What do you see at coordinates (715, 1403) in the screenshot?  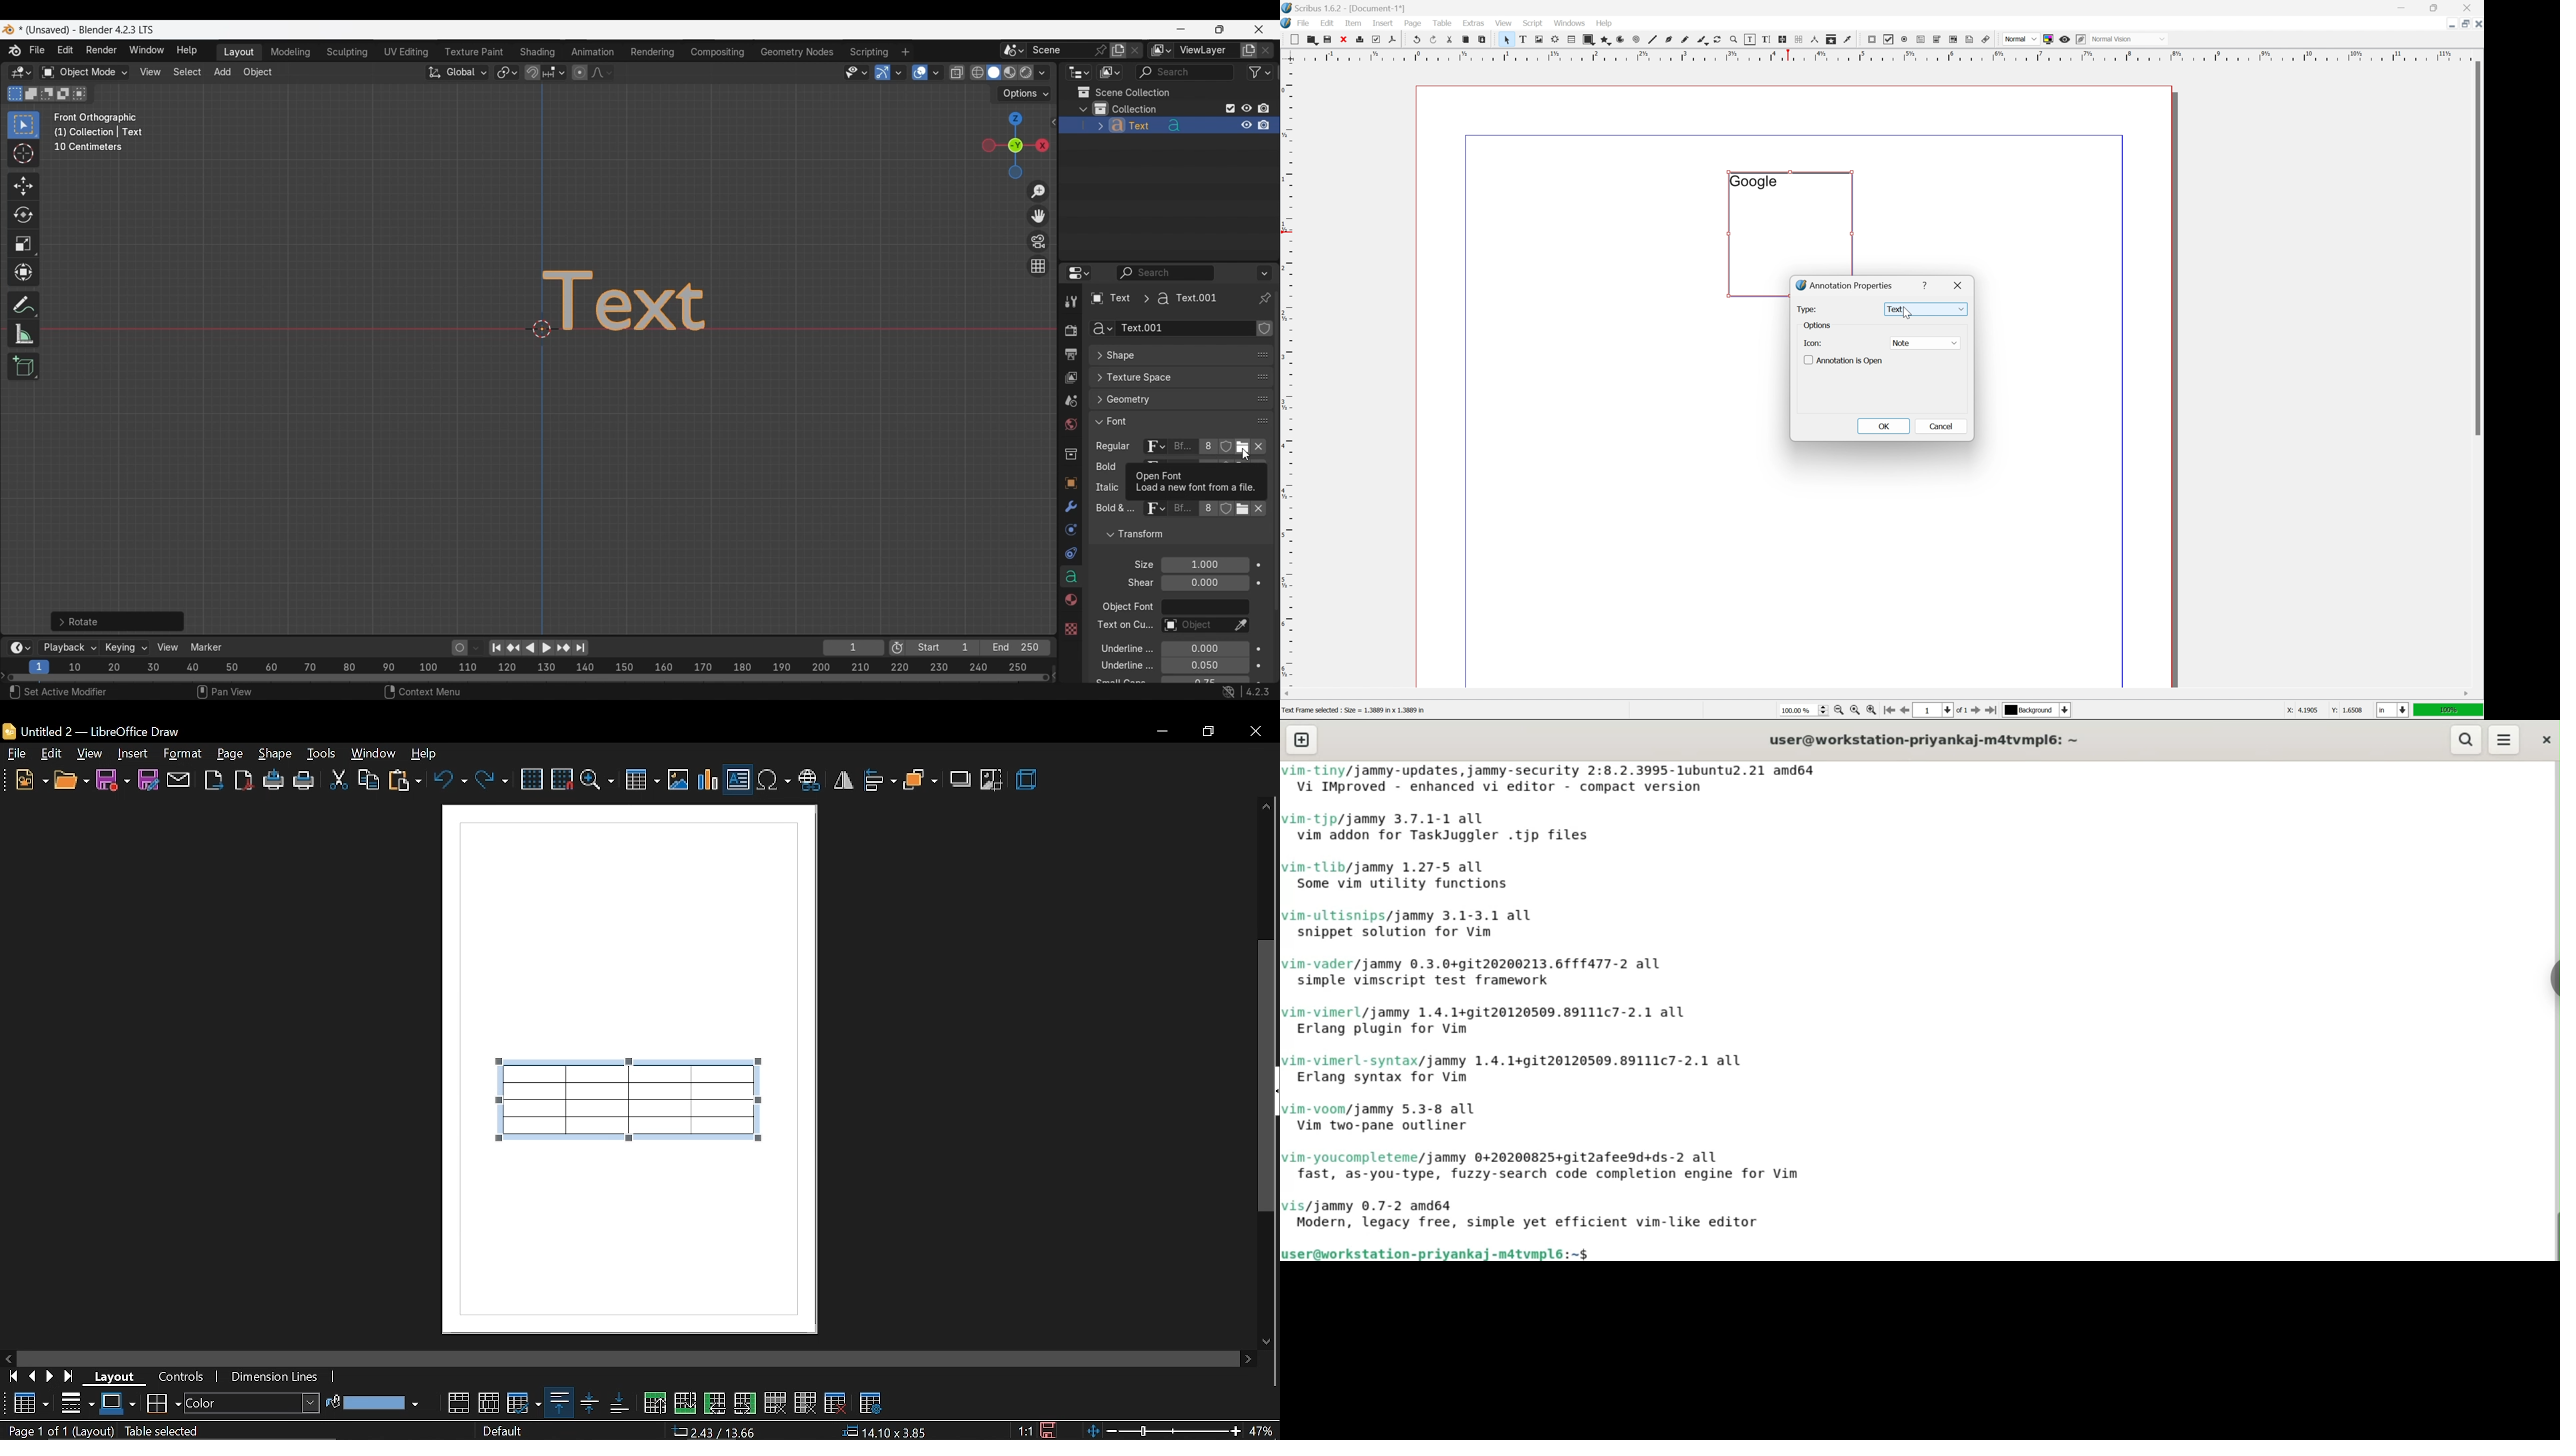 I see `insert column before` at bounding box center [715, 1403].